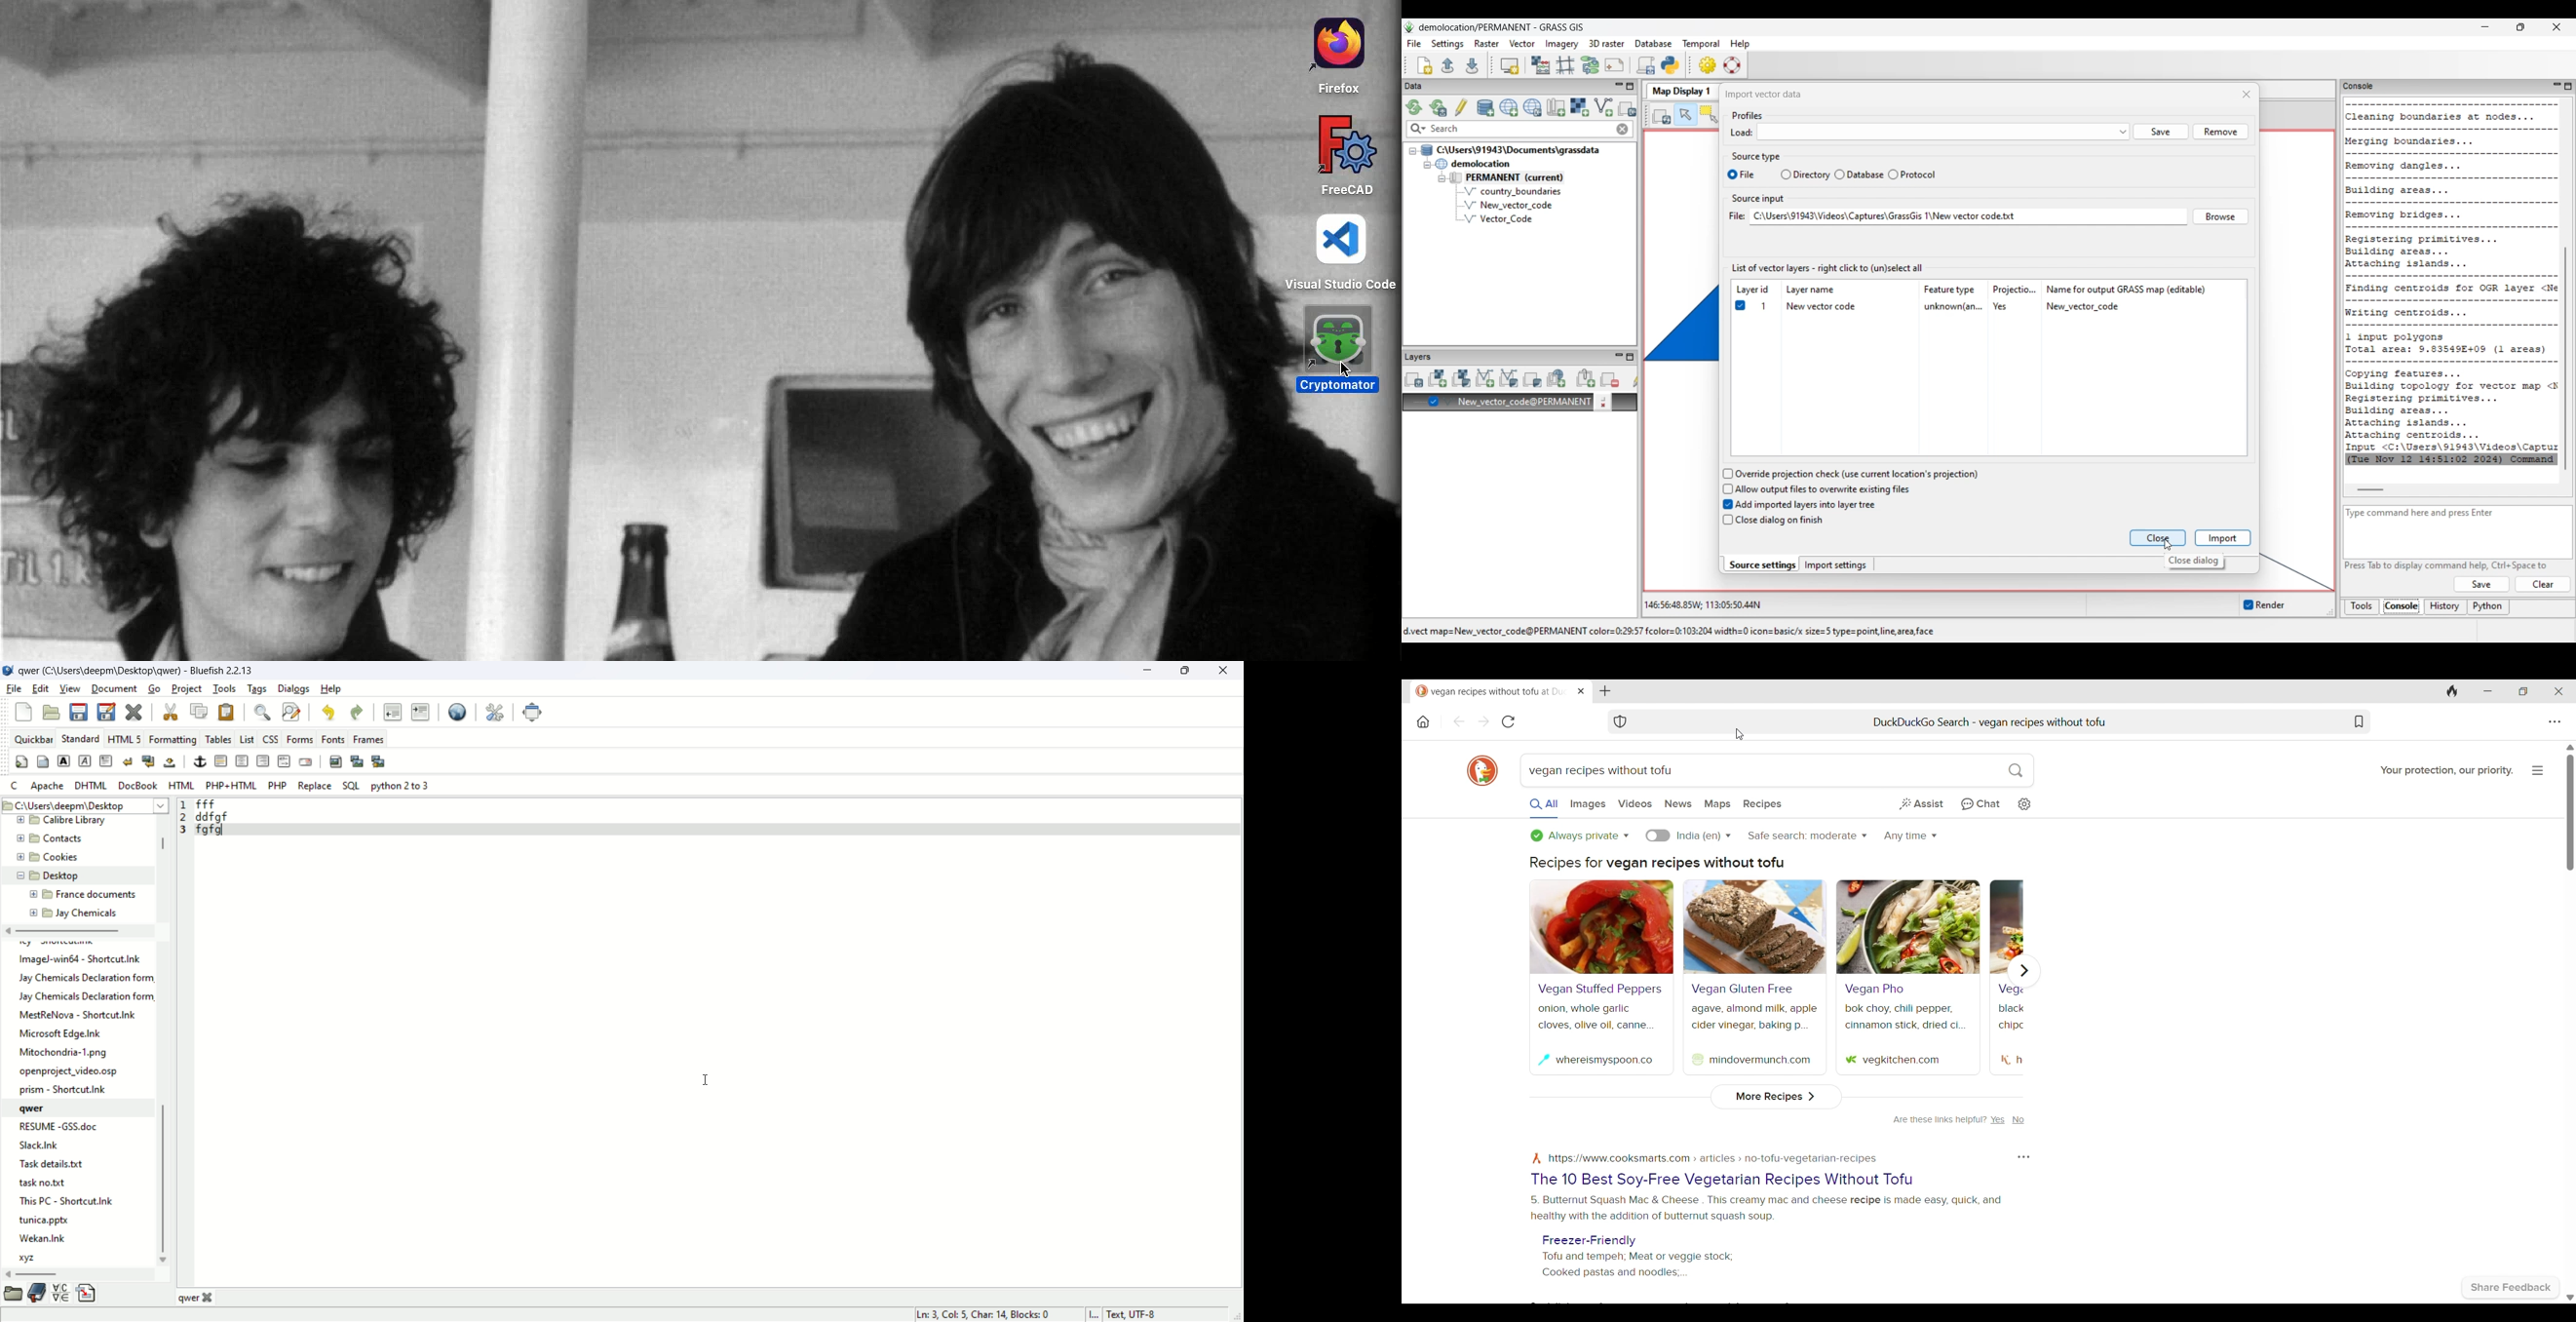 The width and height of the screenshot is (2576, 1344). Describe the element at coordinates (221, 761) in the screenshot. I see `horizontal rule` at that location.